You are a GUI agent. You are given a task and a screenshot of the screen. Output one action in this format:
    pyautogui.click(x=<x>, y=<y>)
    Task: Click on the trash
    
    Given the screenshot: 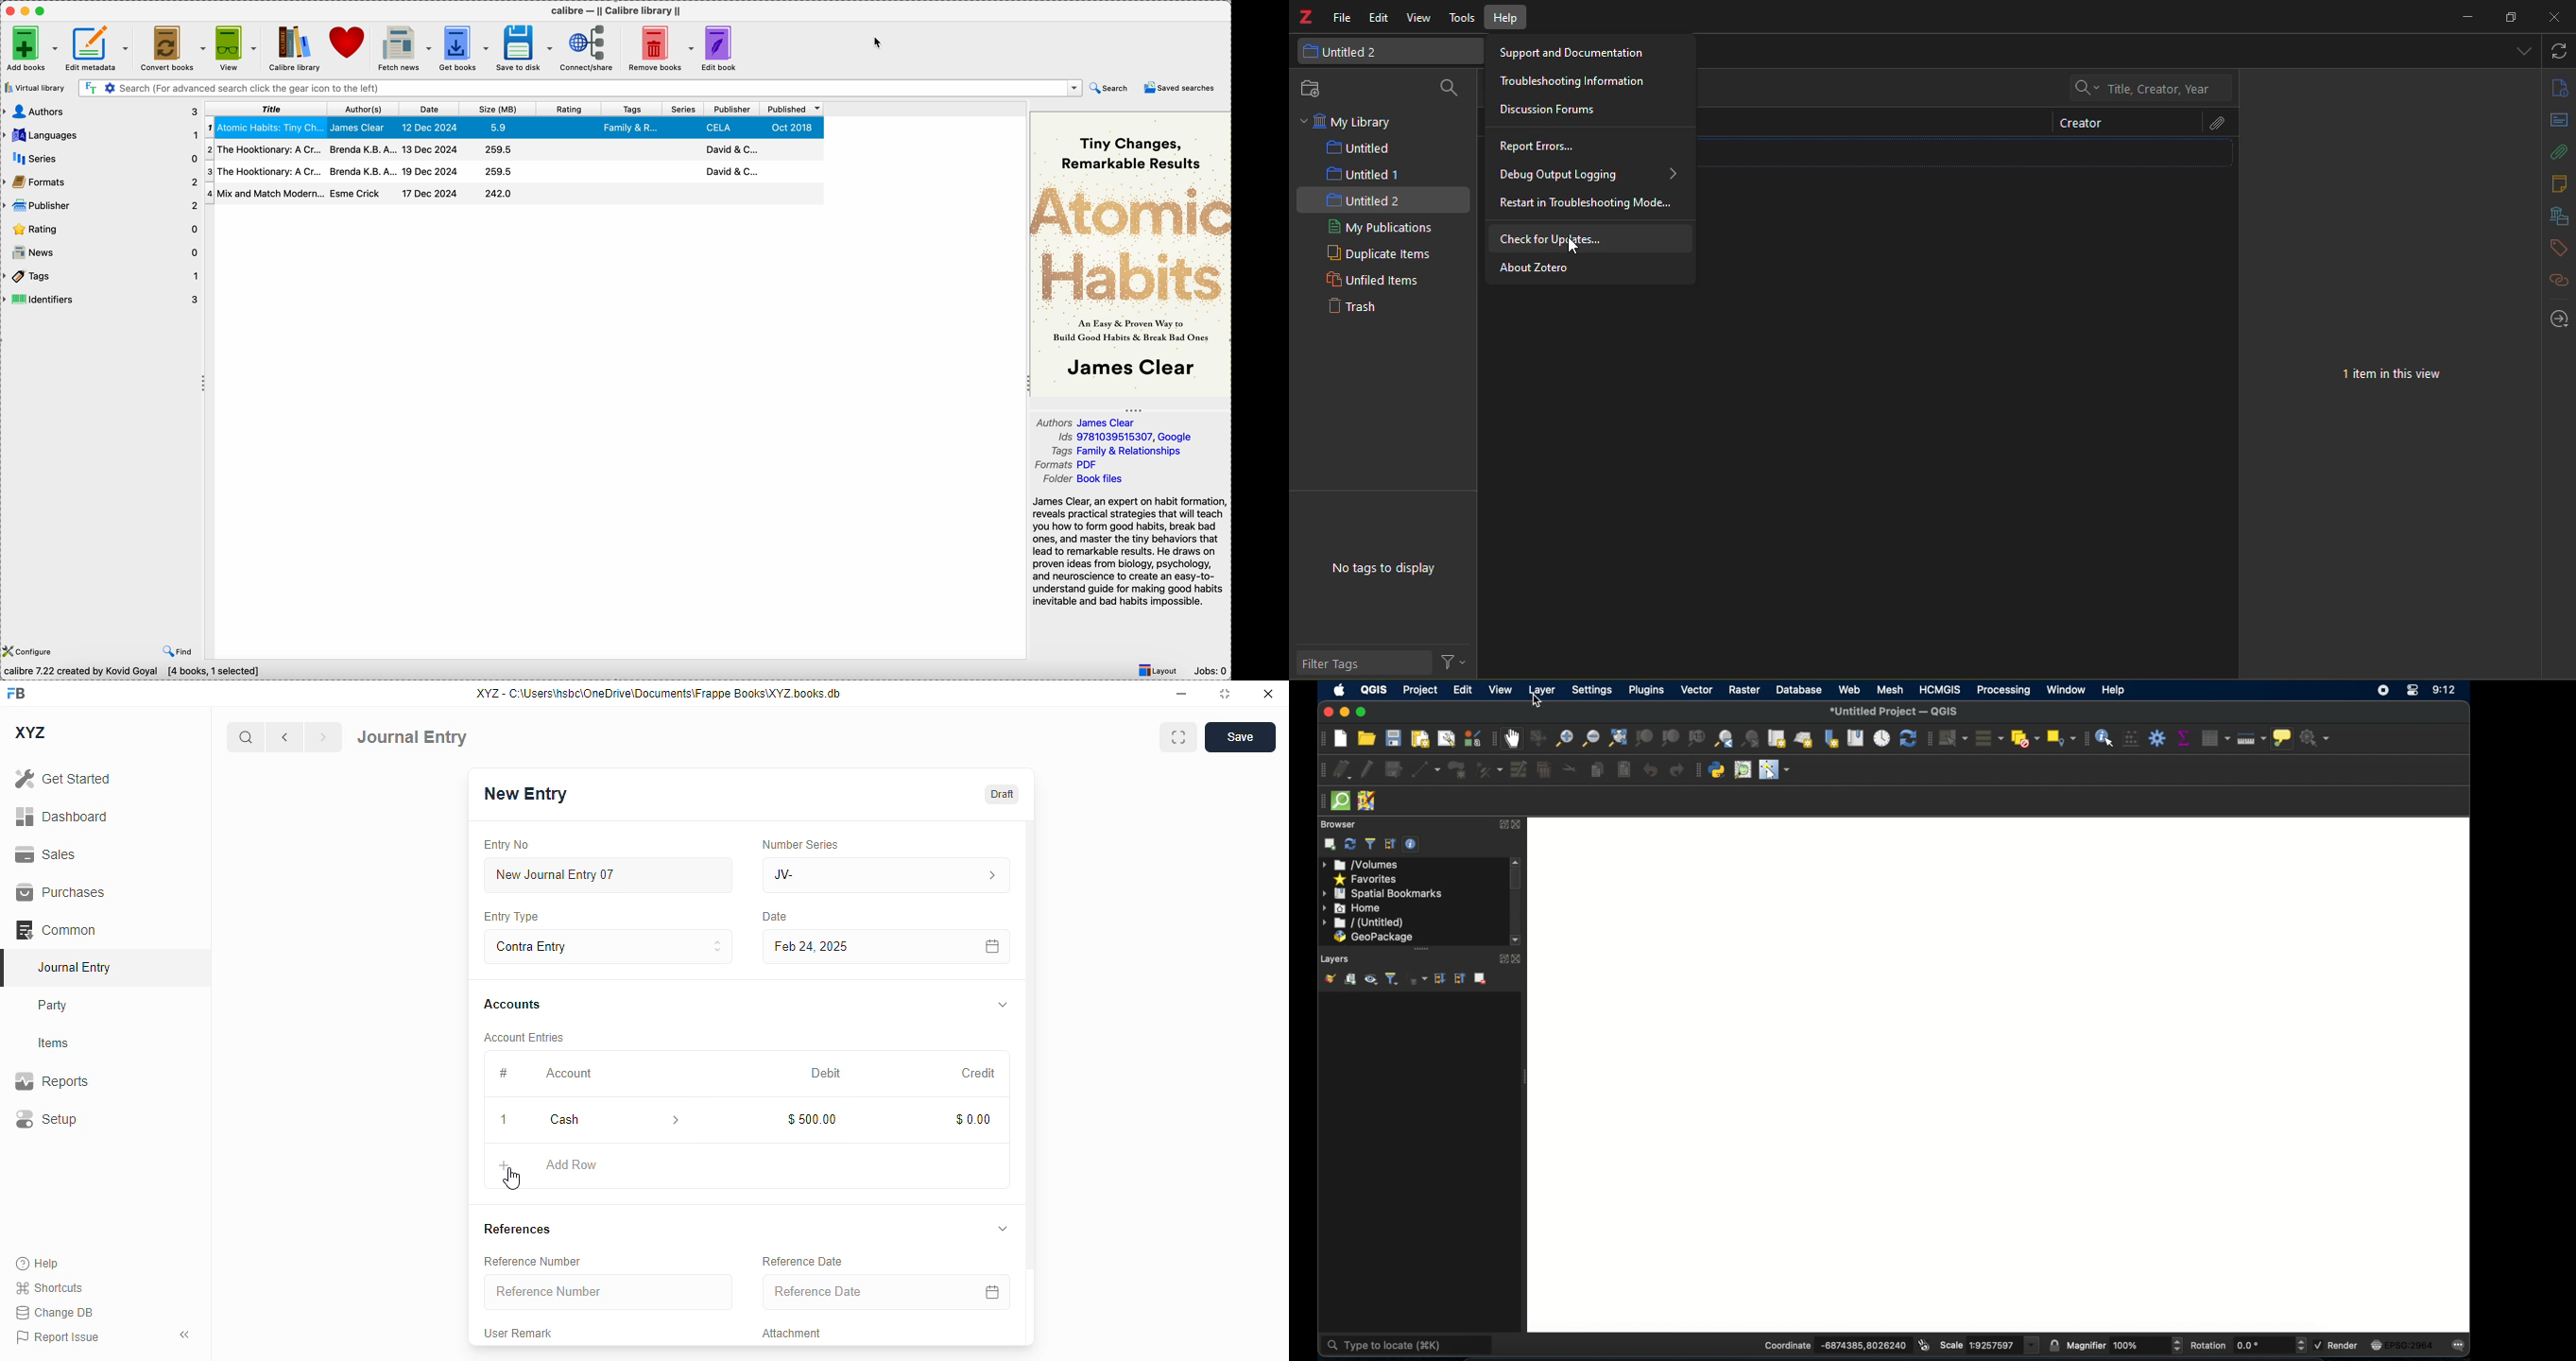 What is the action you would take?
    pyautogui.click(x=1354, y=304)
    